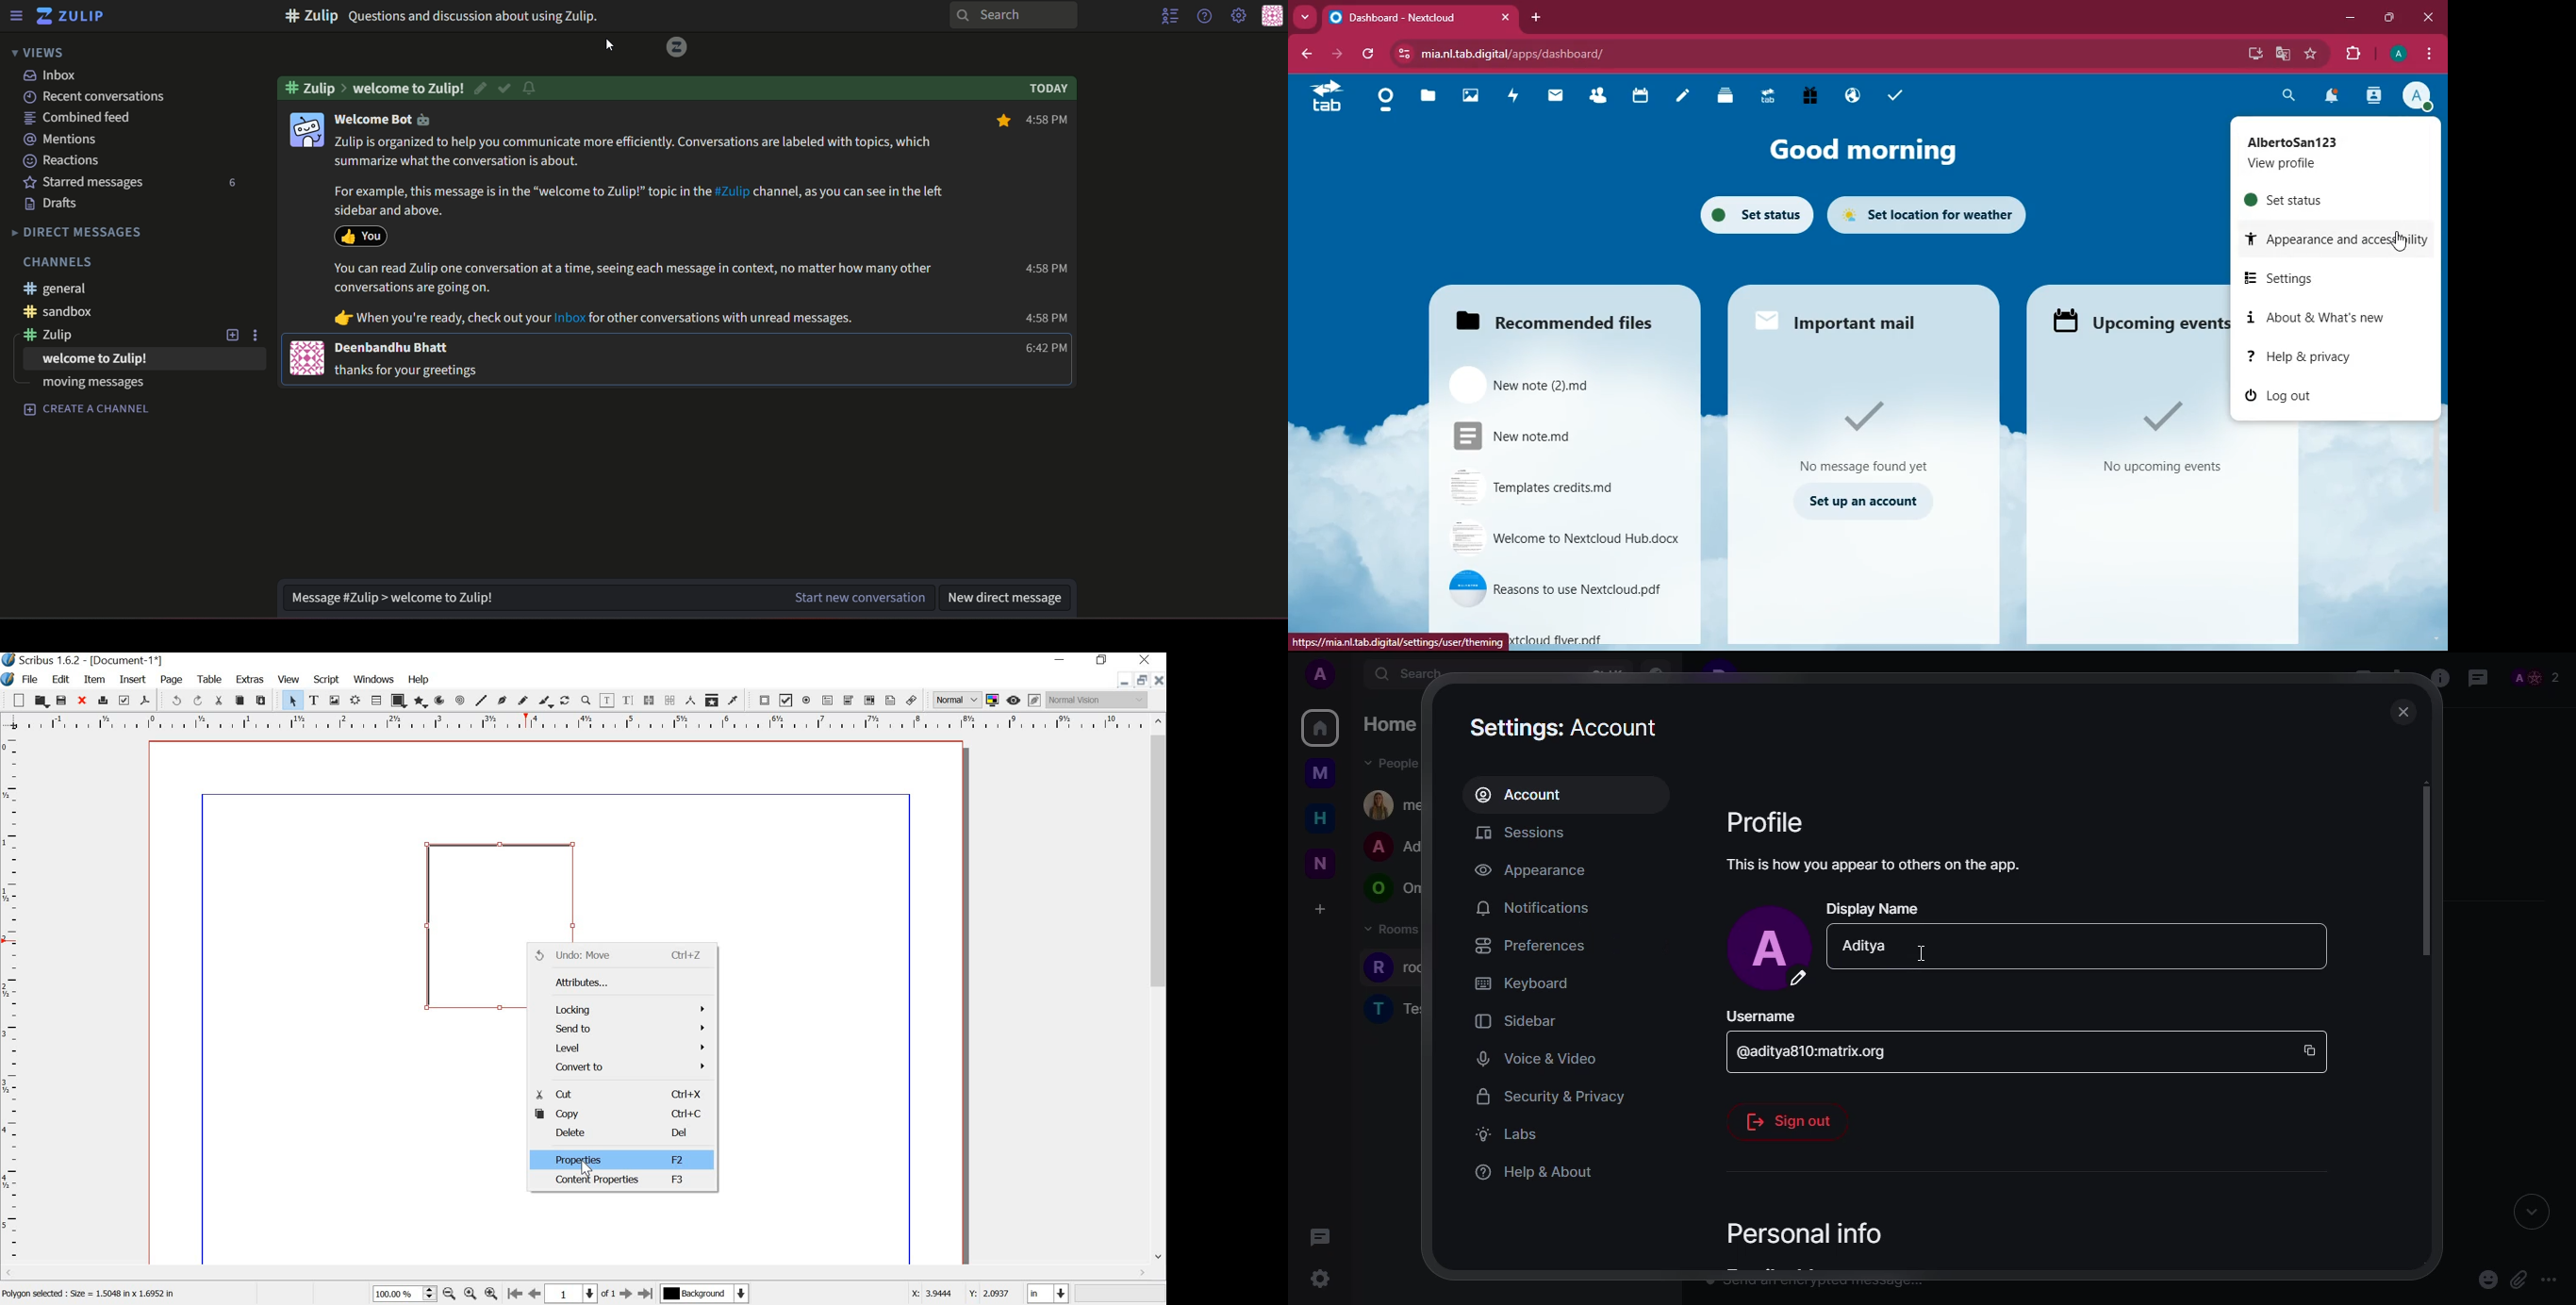 The height and width of the screenshot is (1316, 2576). What do you see at coordinates (1318, 818) in the screenshot?
I see `home` at bounding box center [1318, 818].